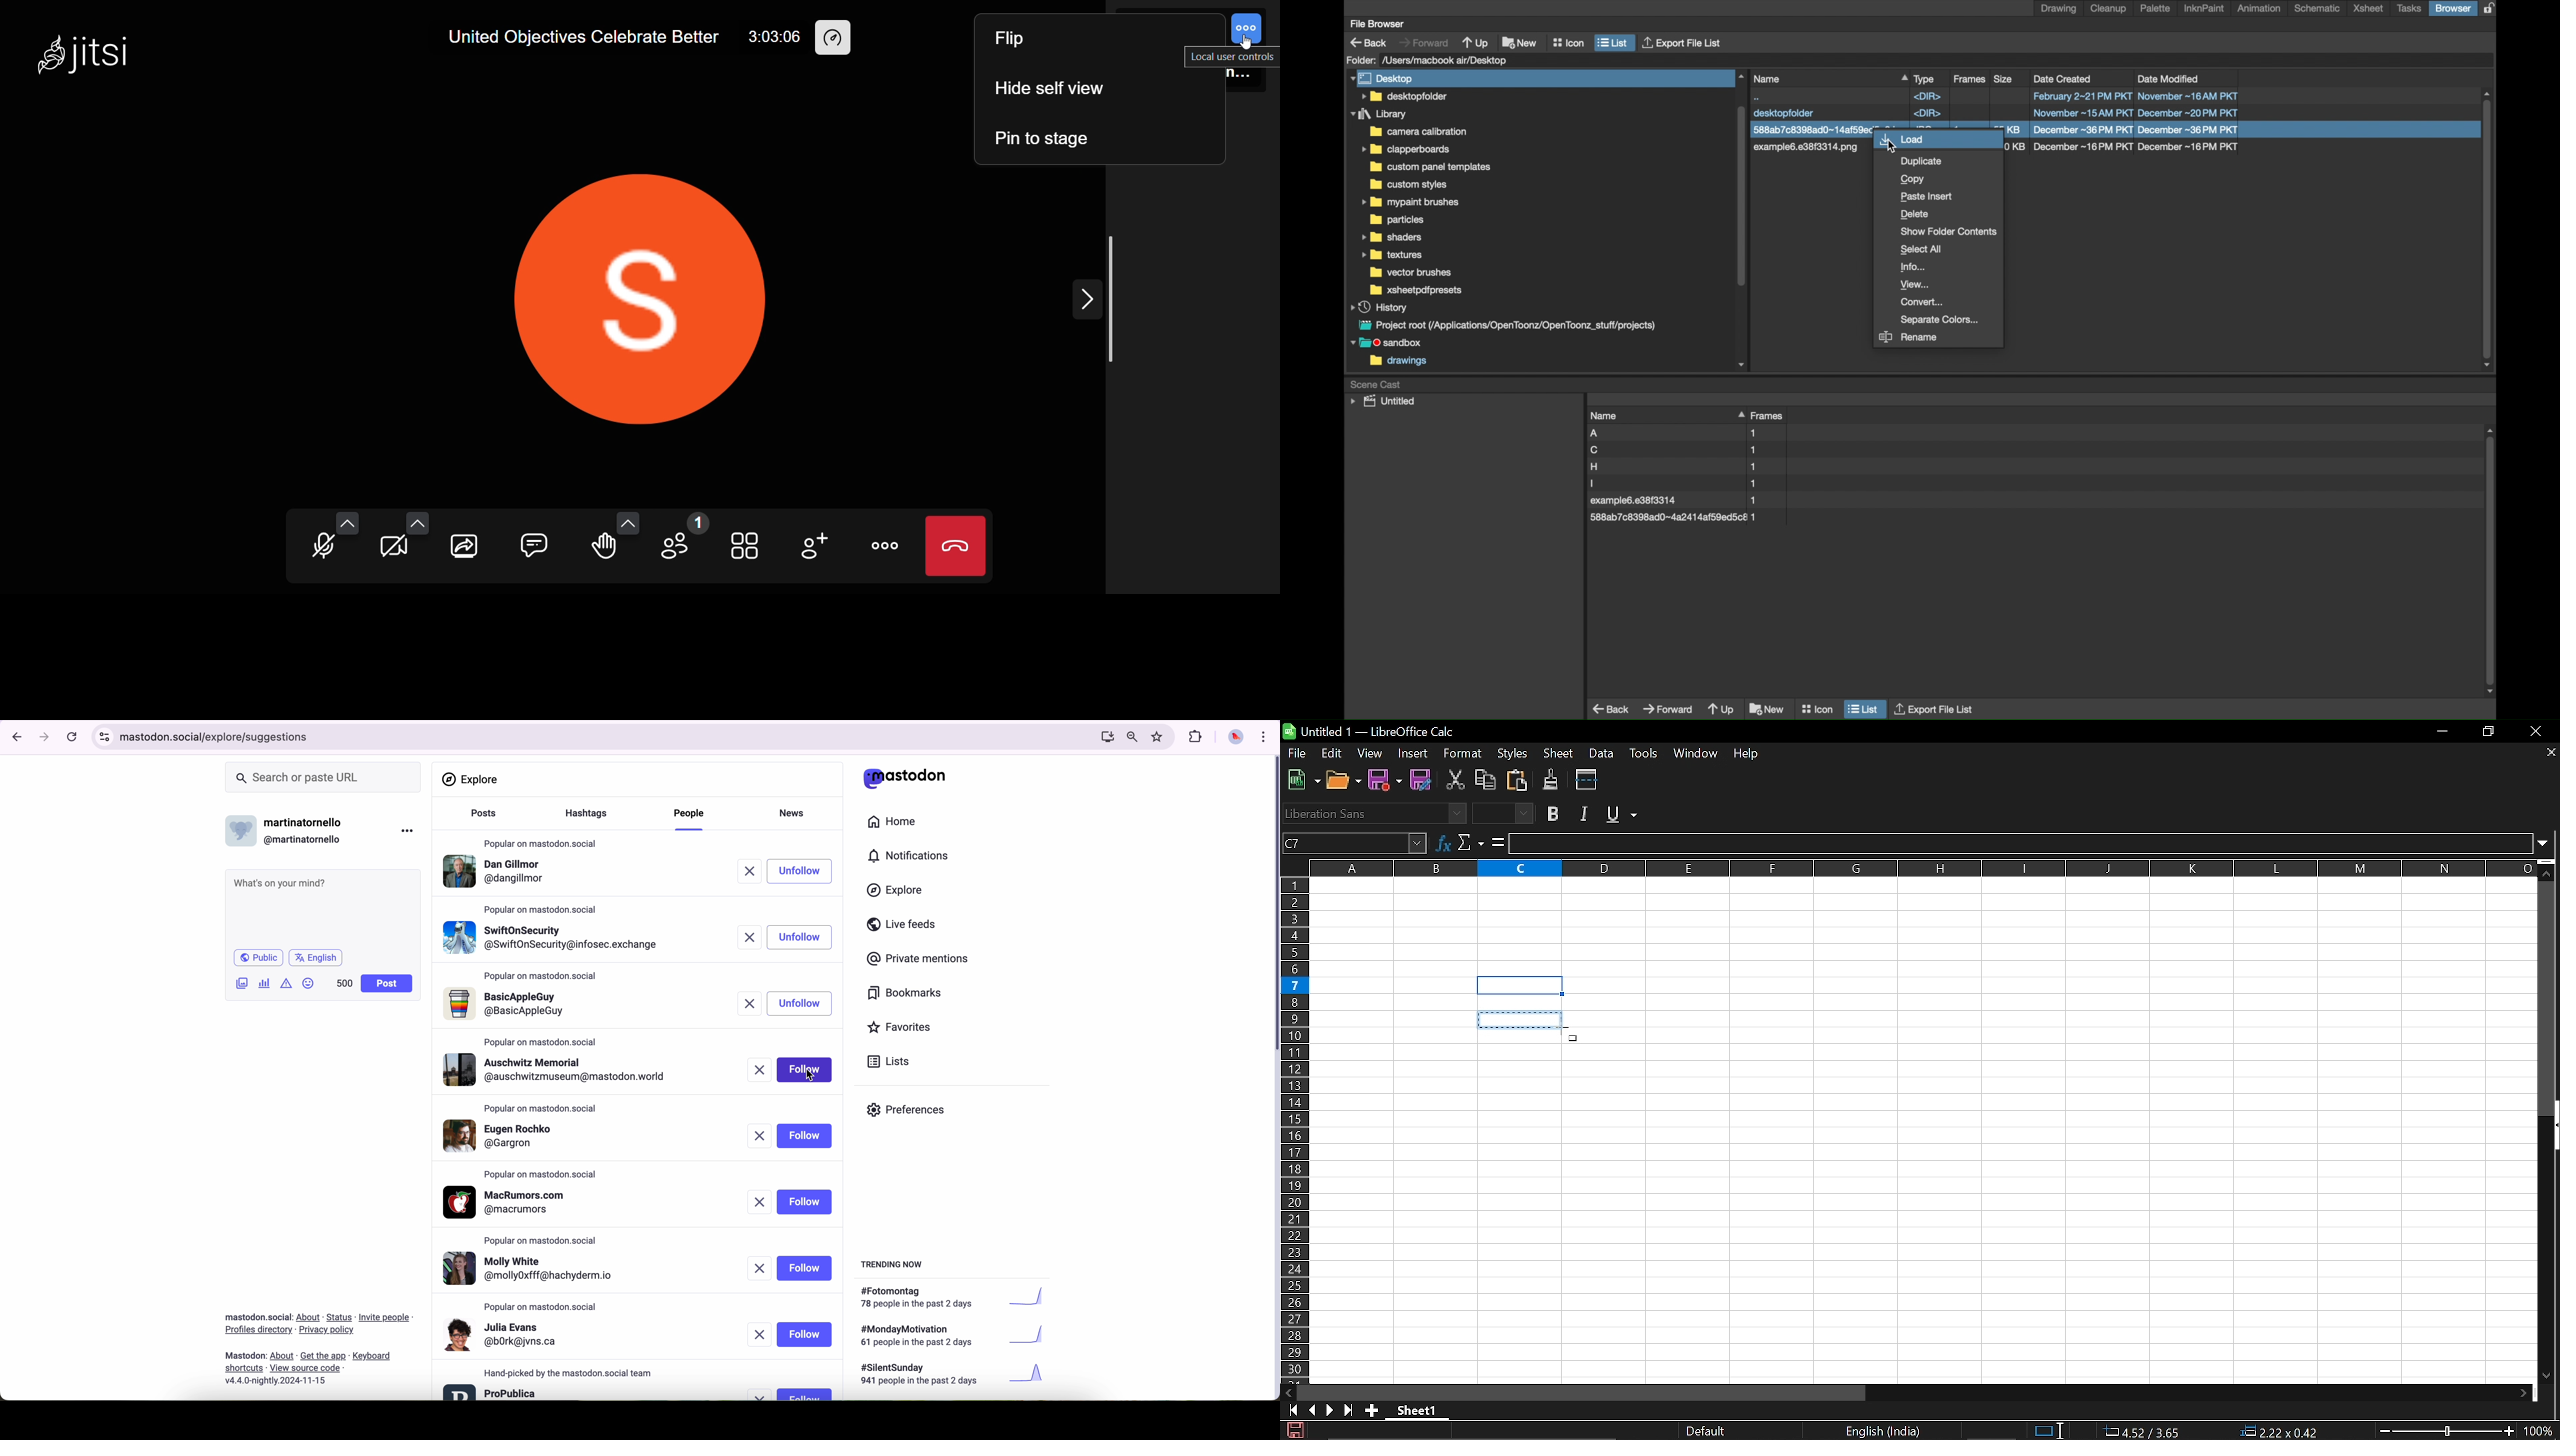 The width and height of the screenshot is (2576, 1456). I want to click on frames, so click(1769, 416).